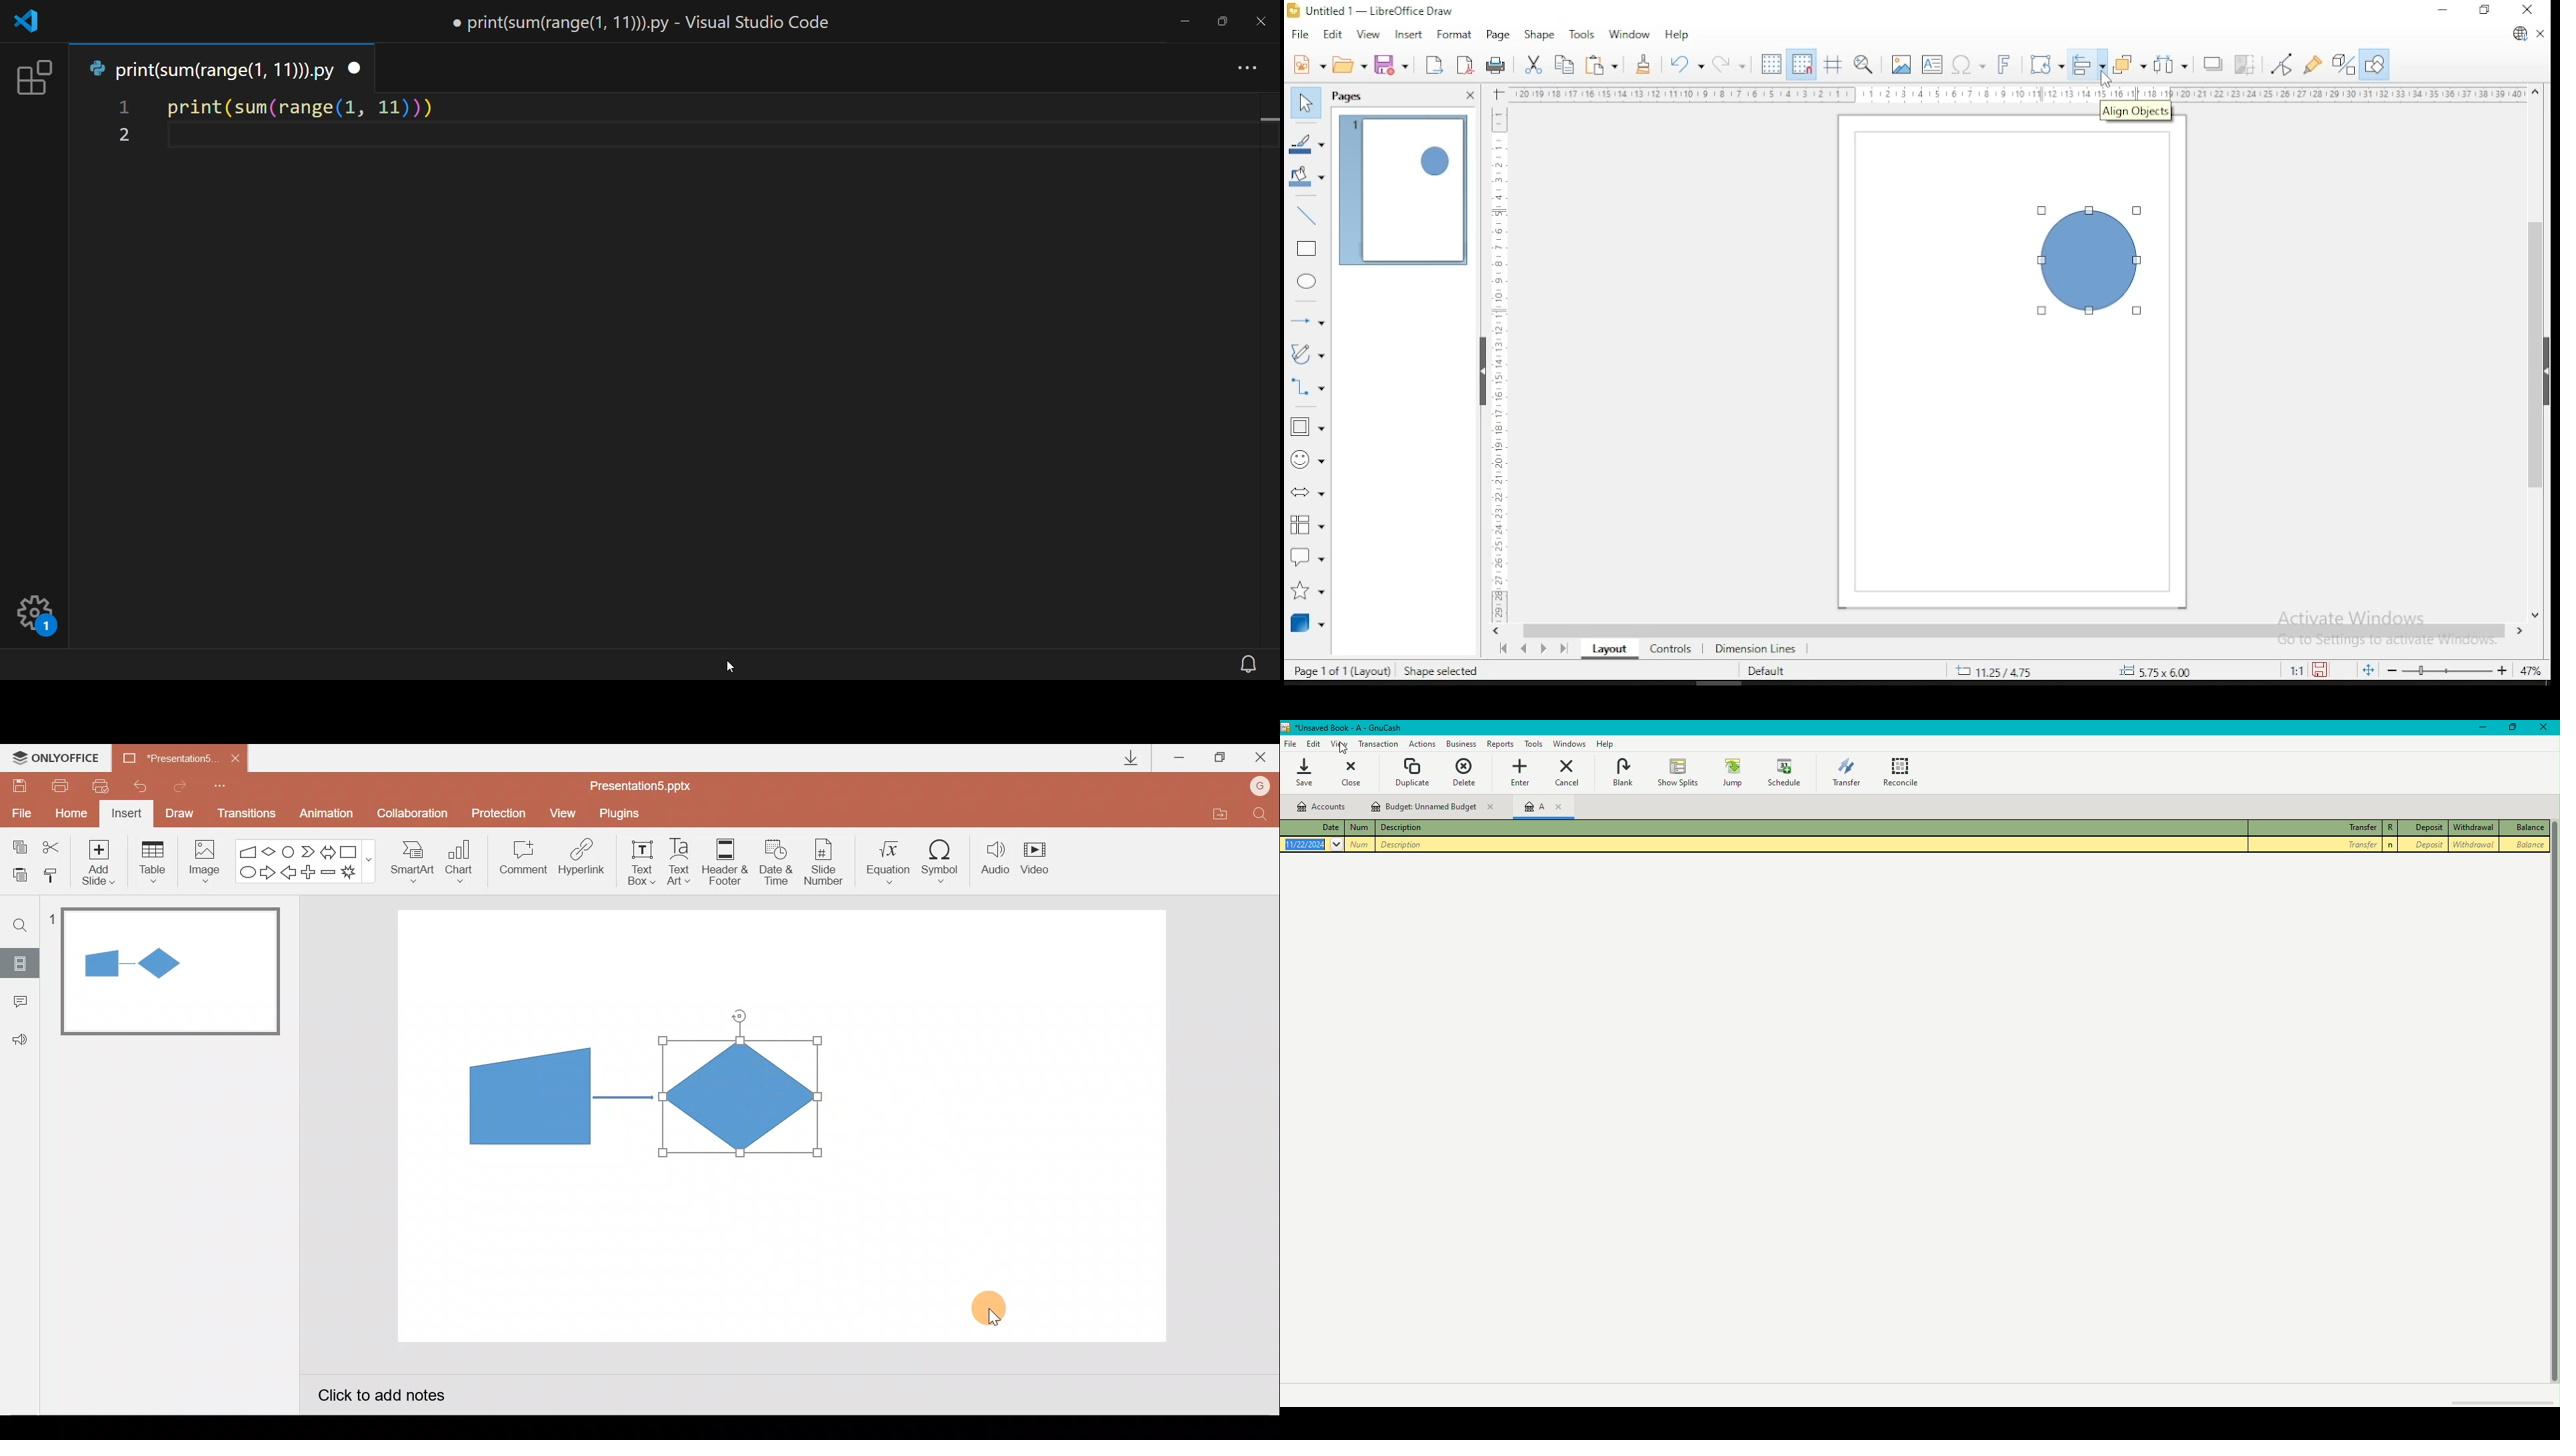 This screenshot has width=2576, height=1456. I want to click on helplines when moving, so click(1831, 64).